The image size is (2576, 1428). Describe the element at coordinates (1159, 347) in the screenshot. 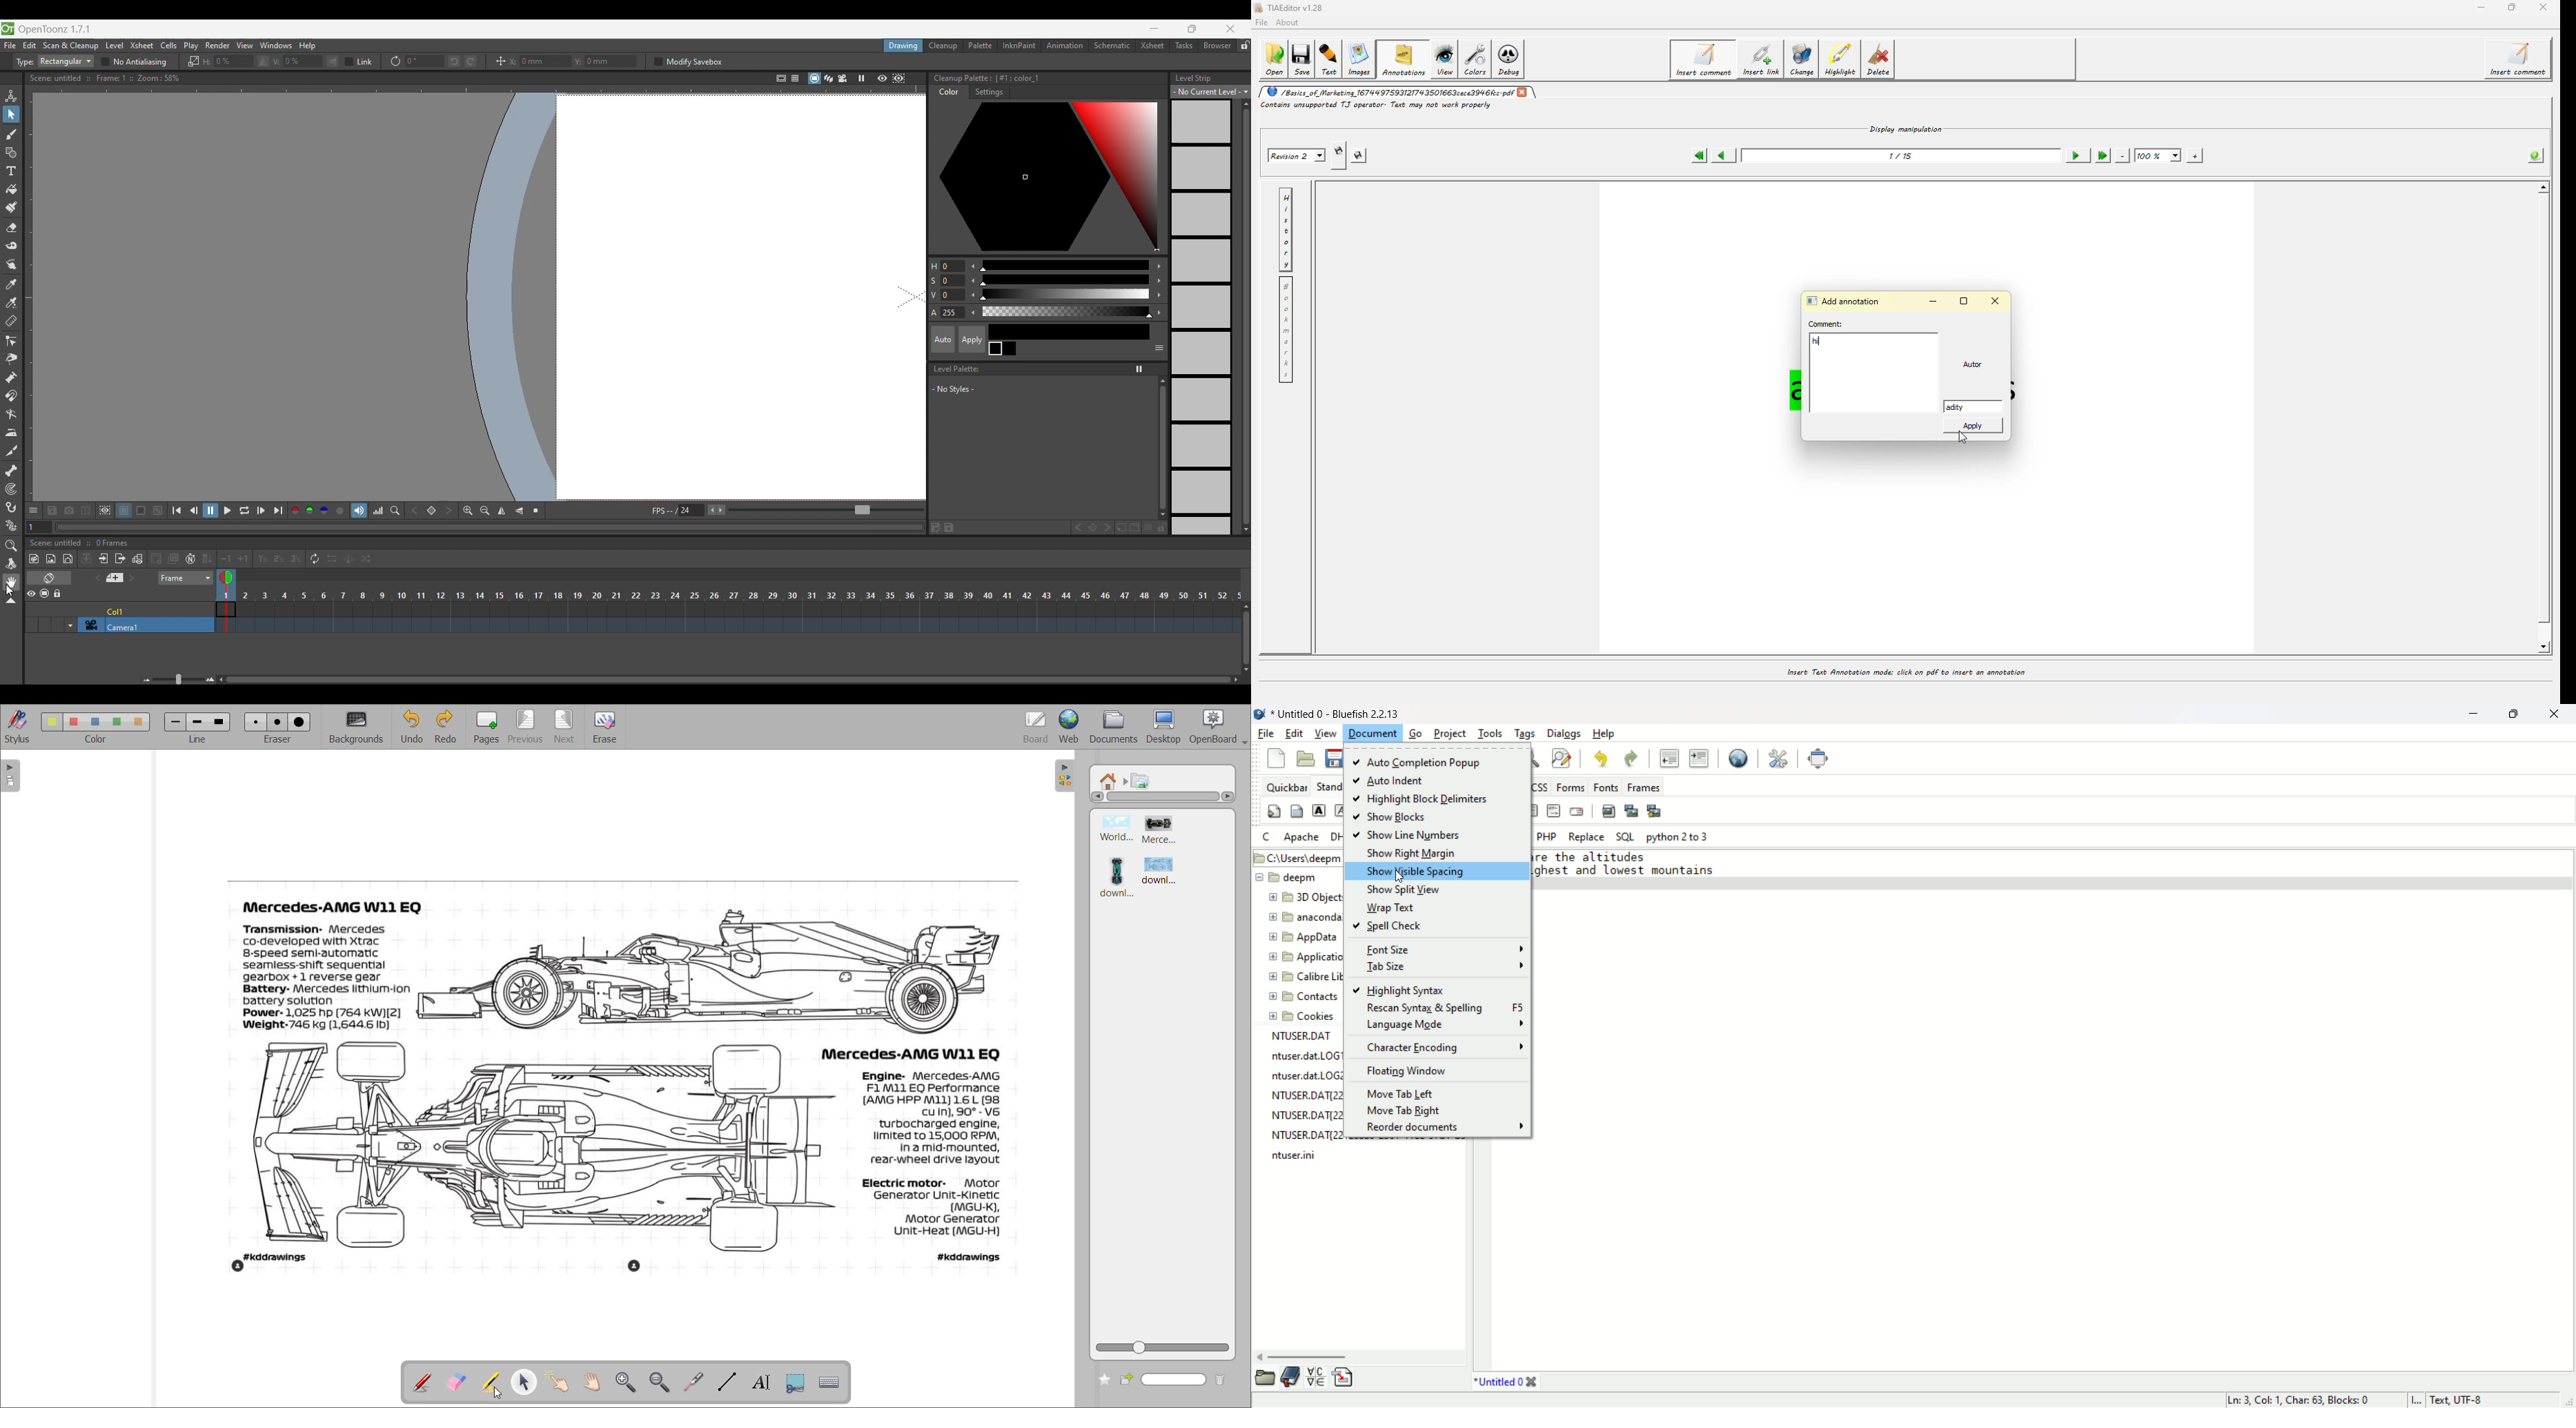

I see `Show or hide parts of the color page` at that location.